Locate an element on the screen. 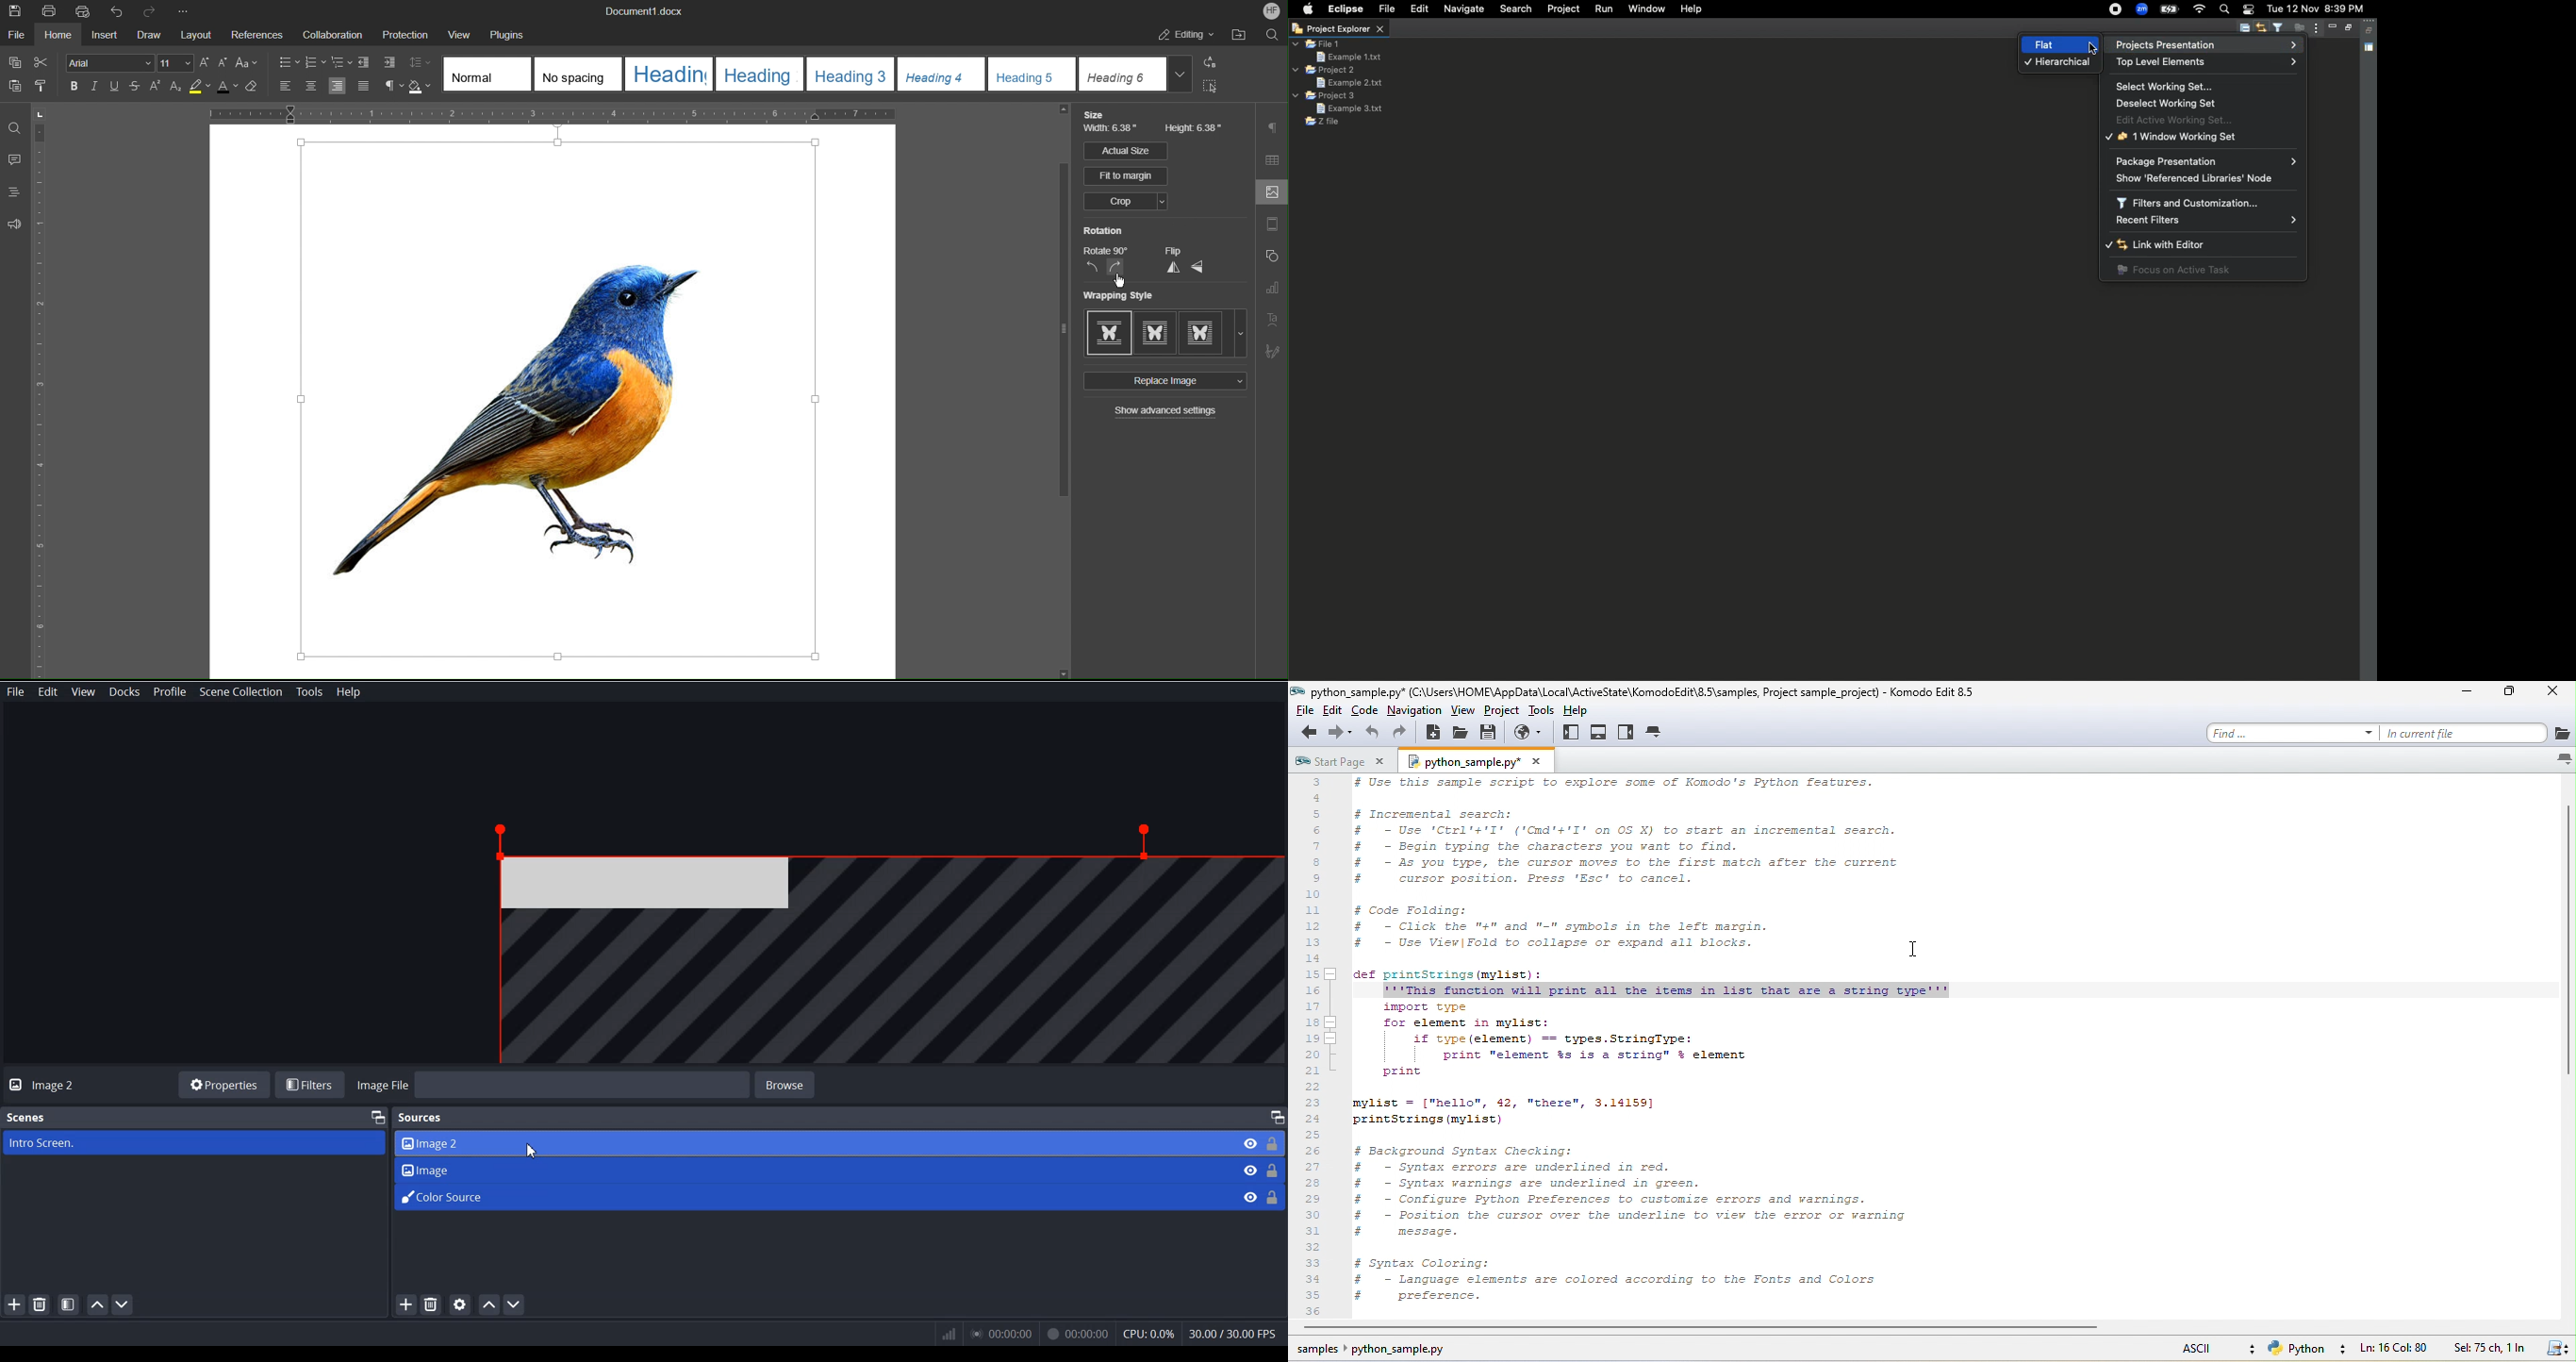 The height and width of the screenshot is (1372, 2576). Heading 3 is located at coordinates (852, 73).